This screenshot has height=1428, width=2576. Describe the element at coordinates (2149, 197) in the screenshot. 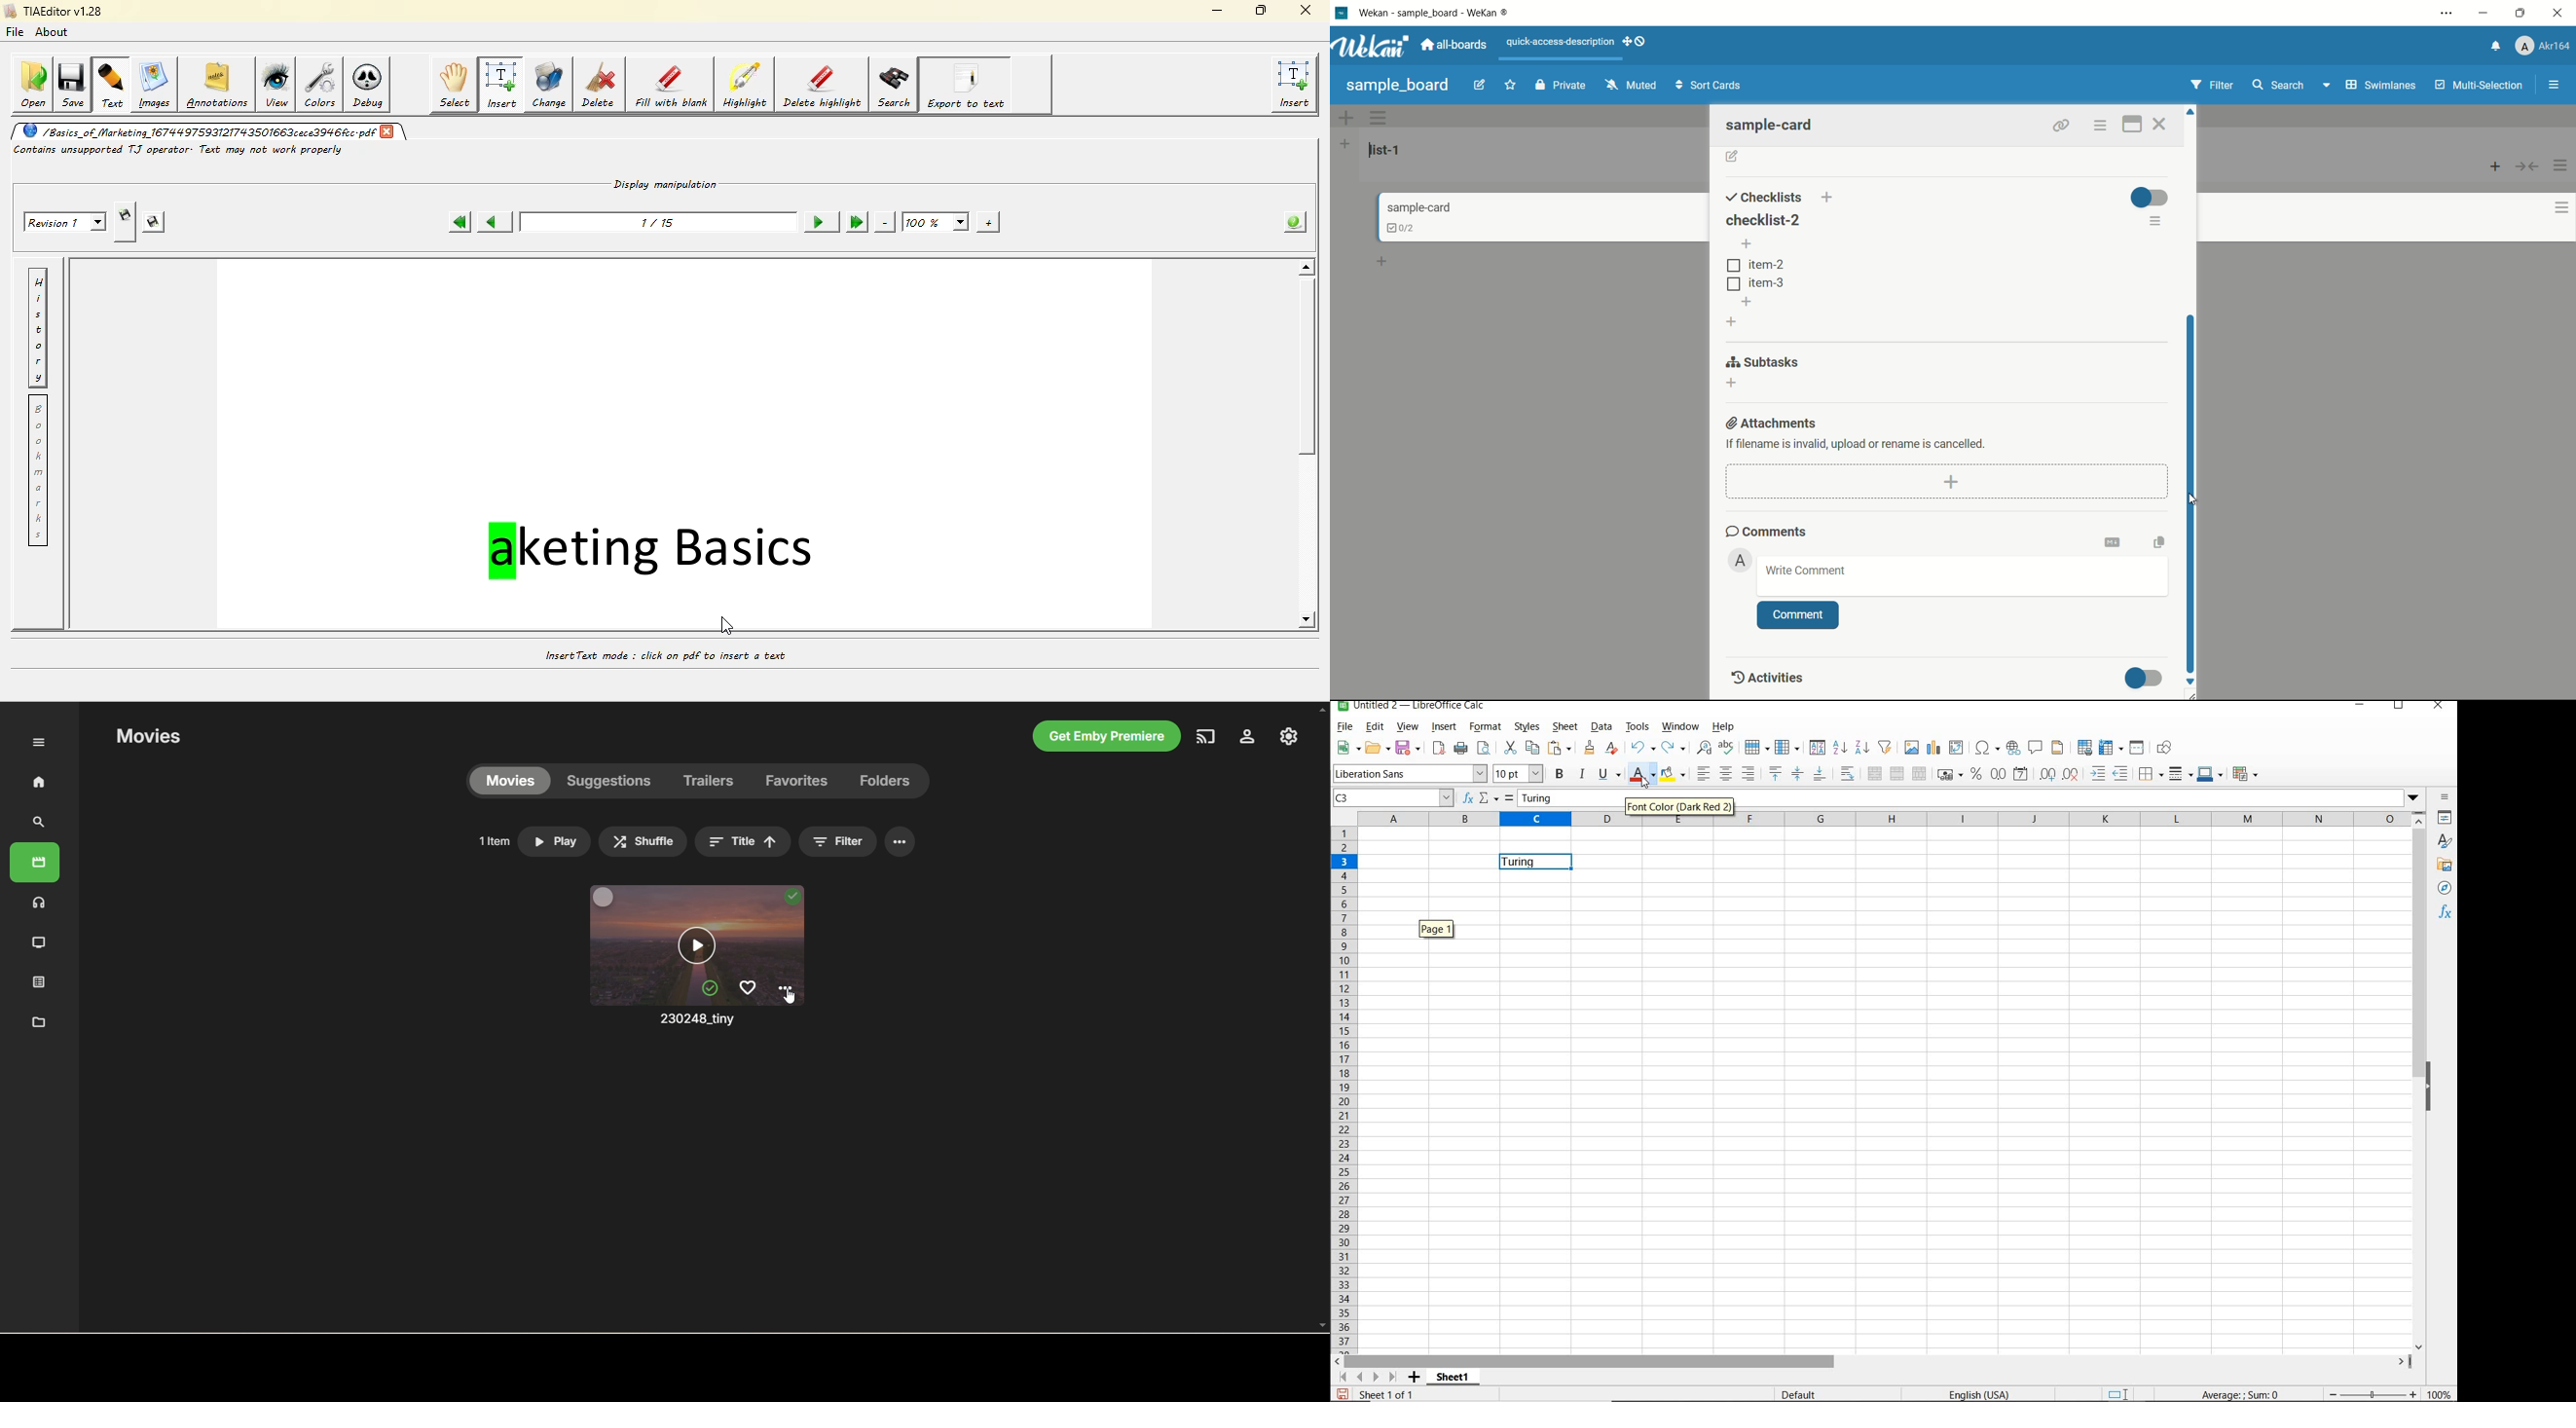

I see `toggle button` at that location.